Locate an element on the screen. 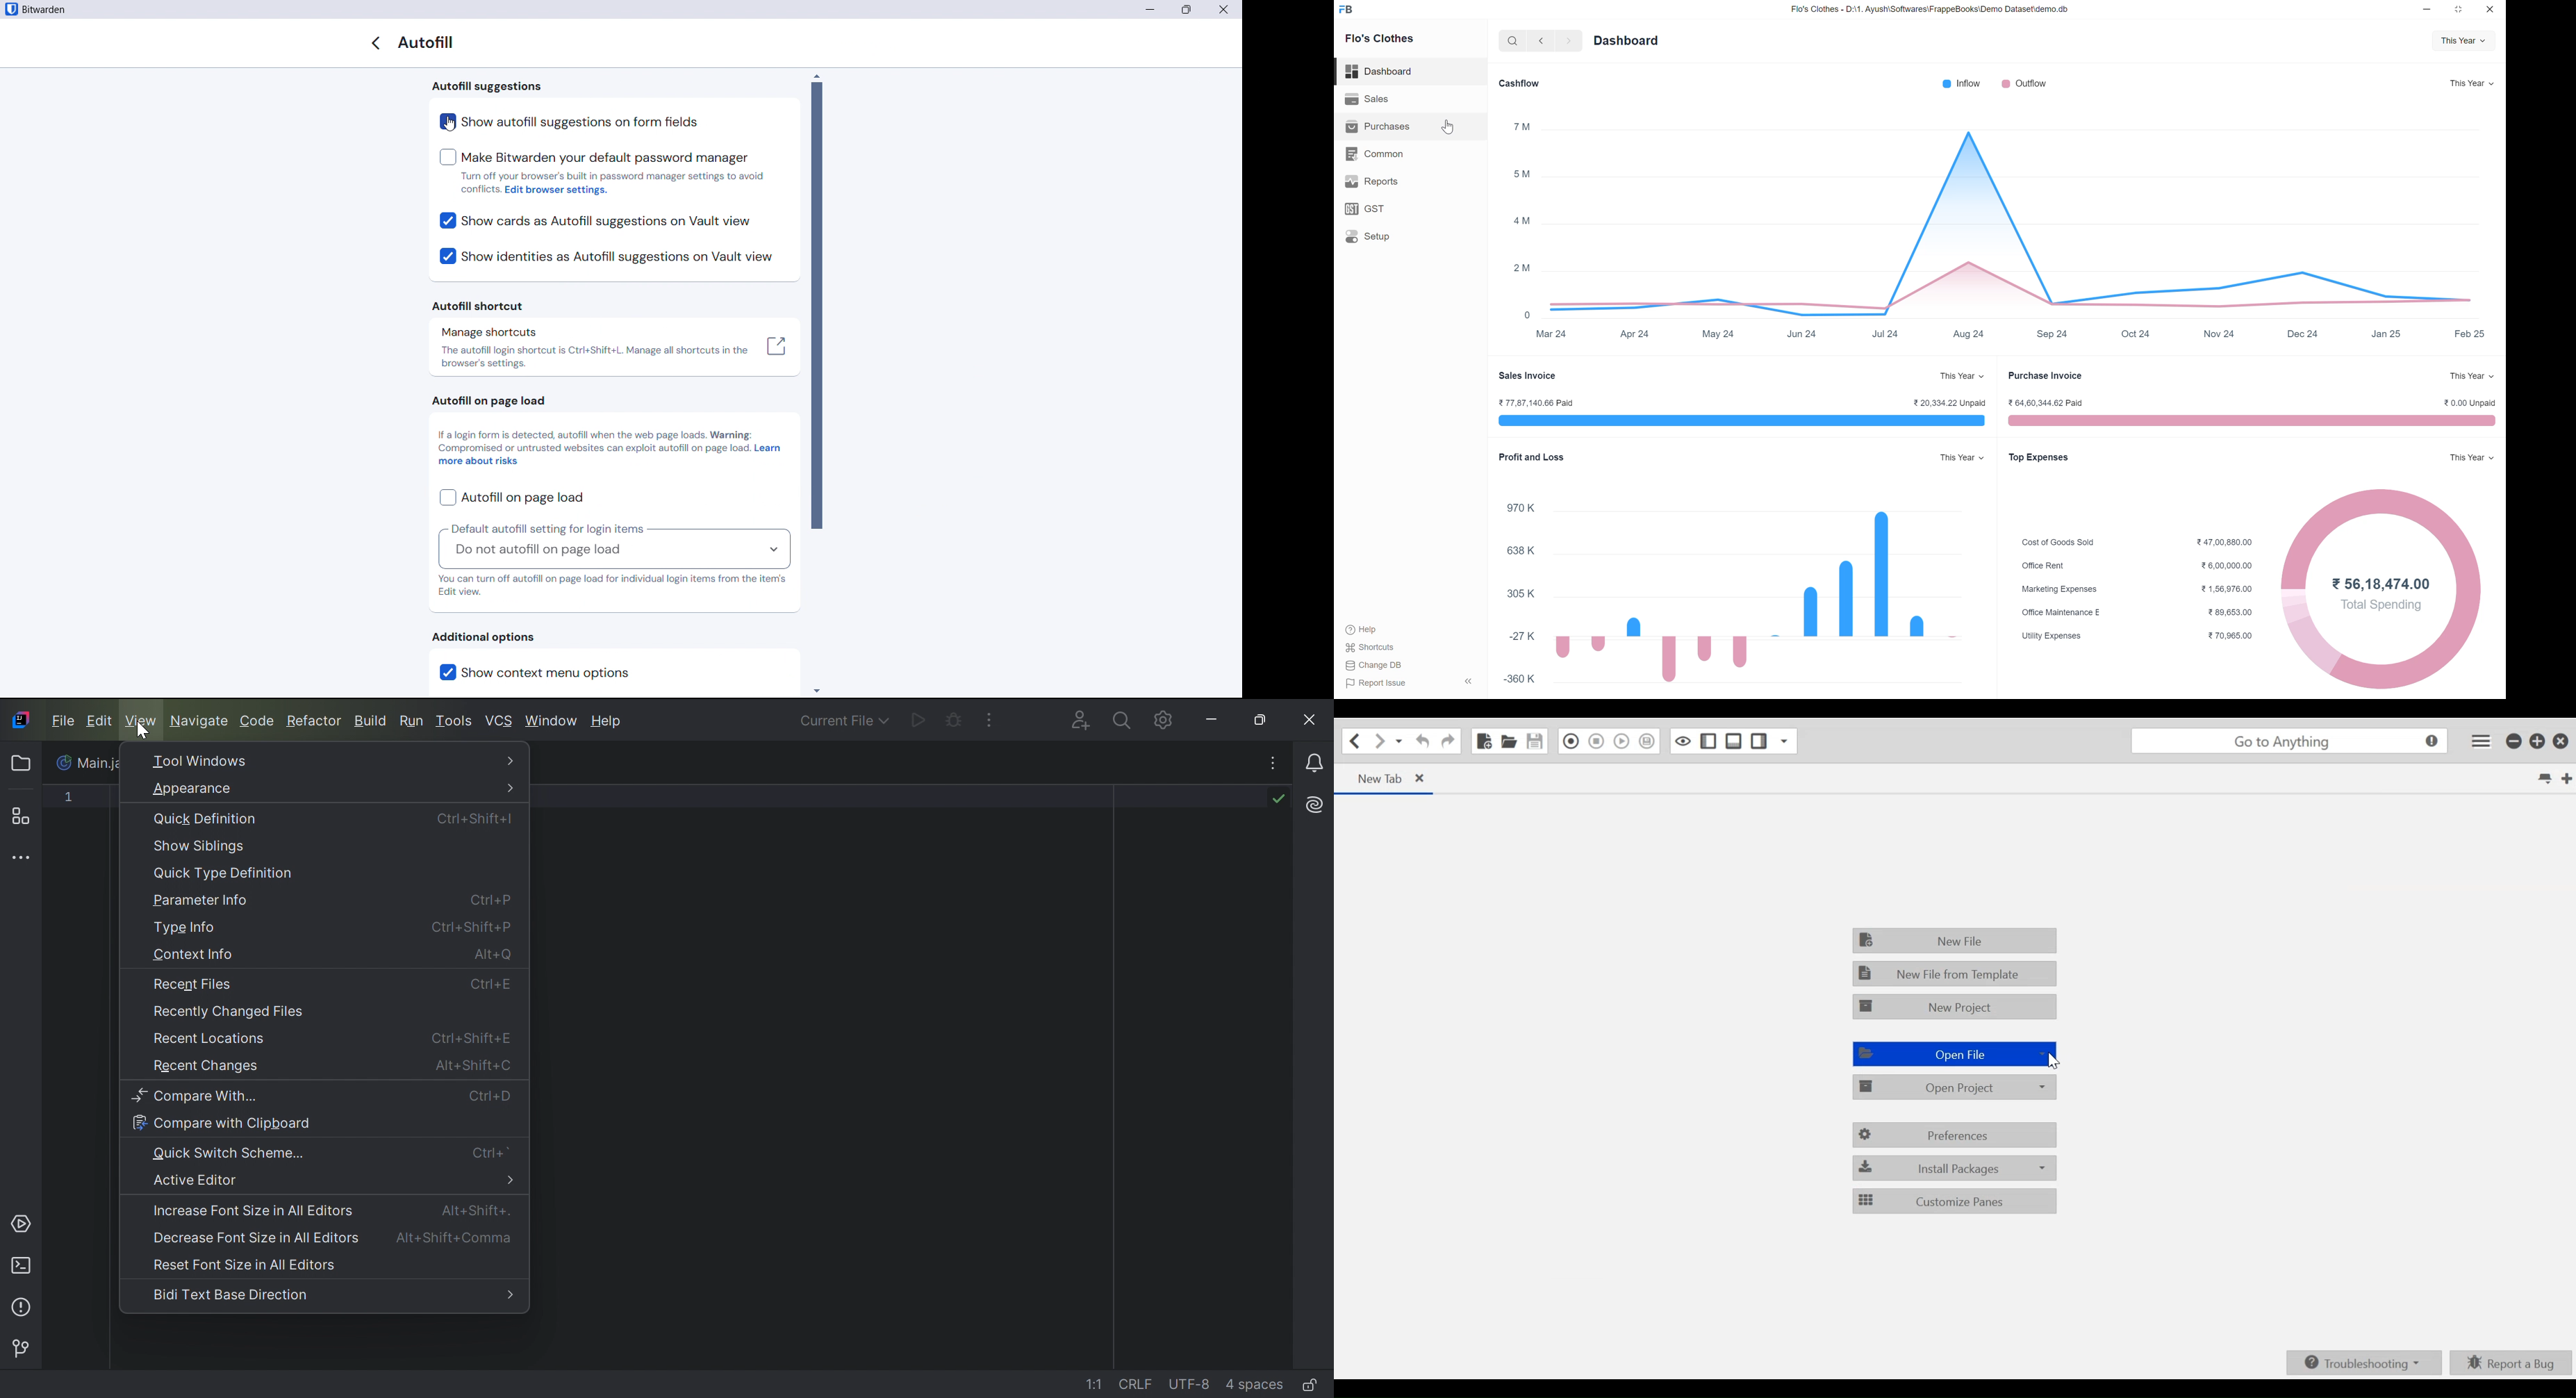  logo is located at coordinates (10, 9).